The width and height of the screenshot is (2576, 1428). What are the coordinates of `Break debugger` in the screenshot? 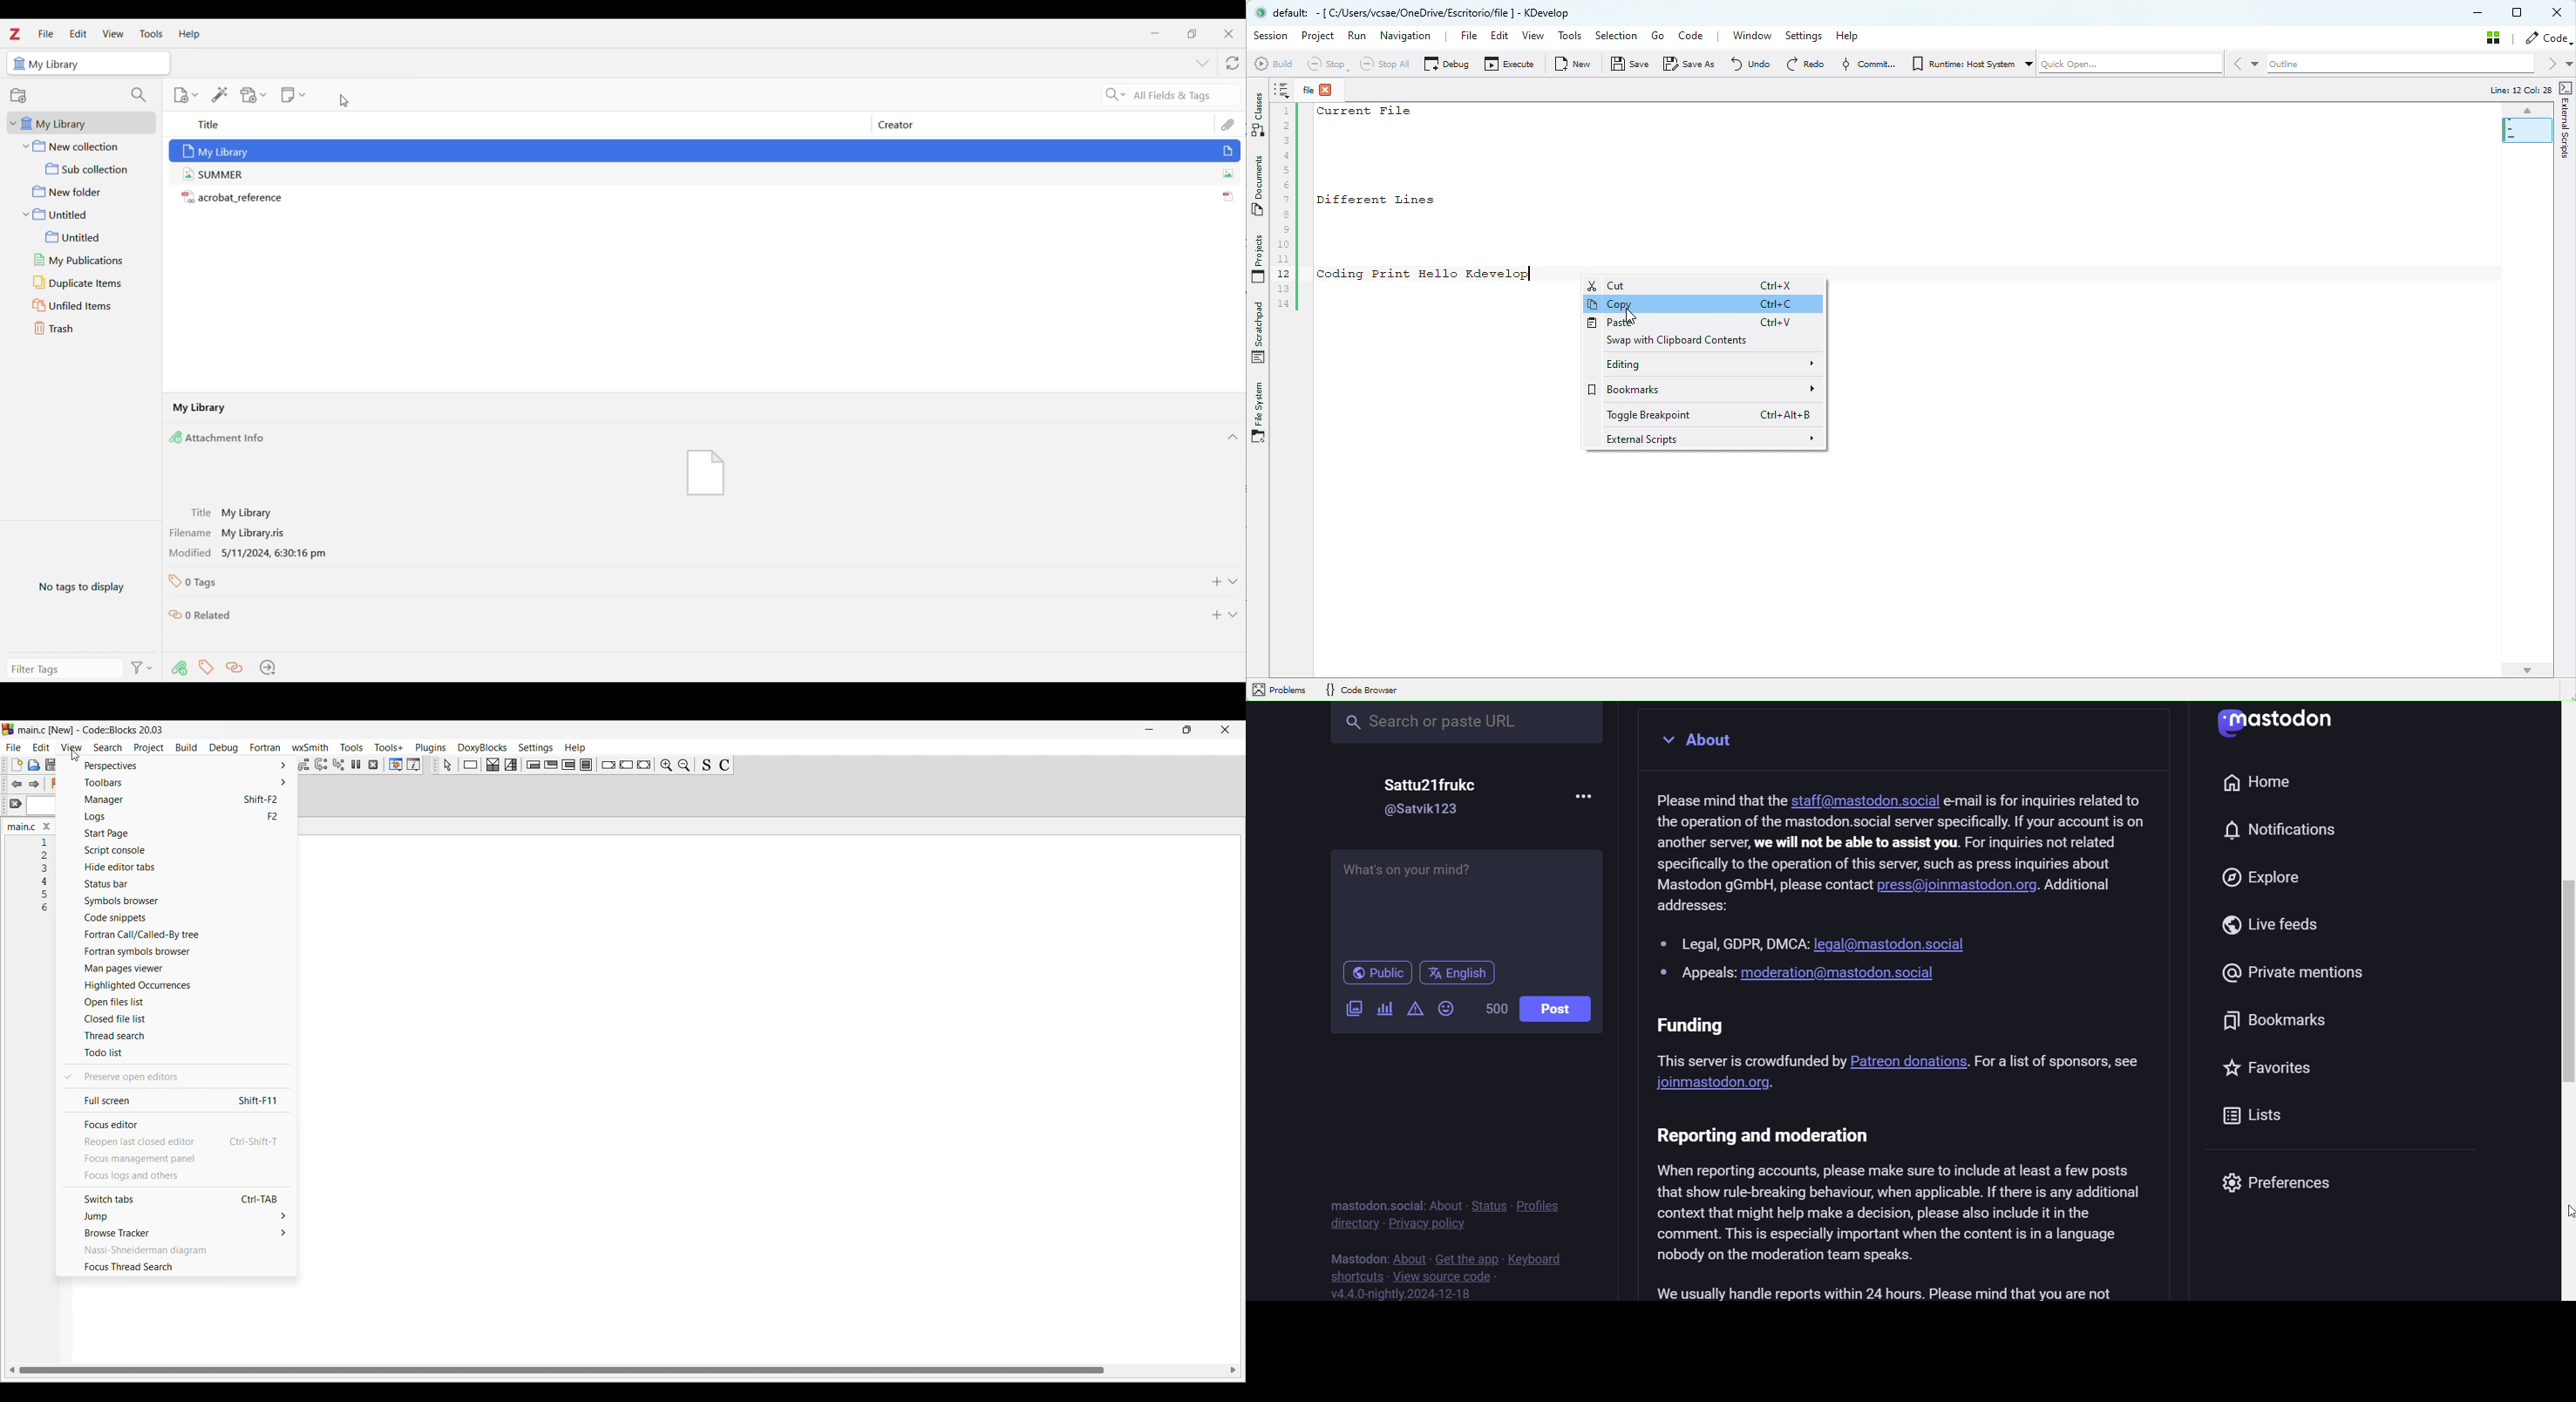 It's located at (356, 765).